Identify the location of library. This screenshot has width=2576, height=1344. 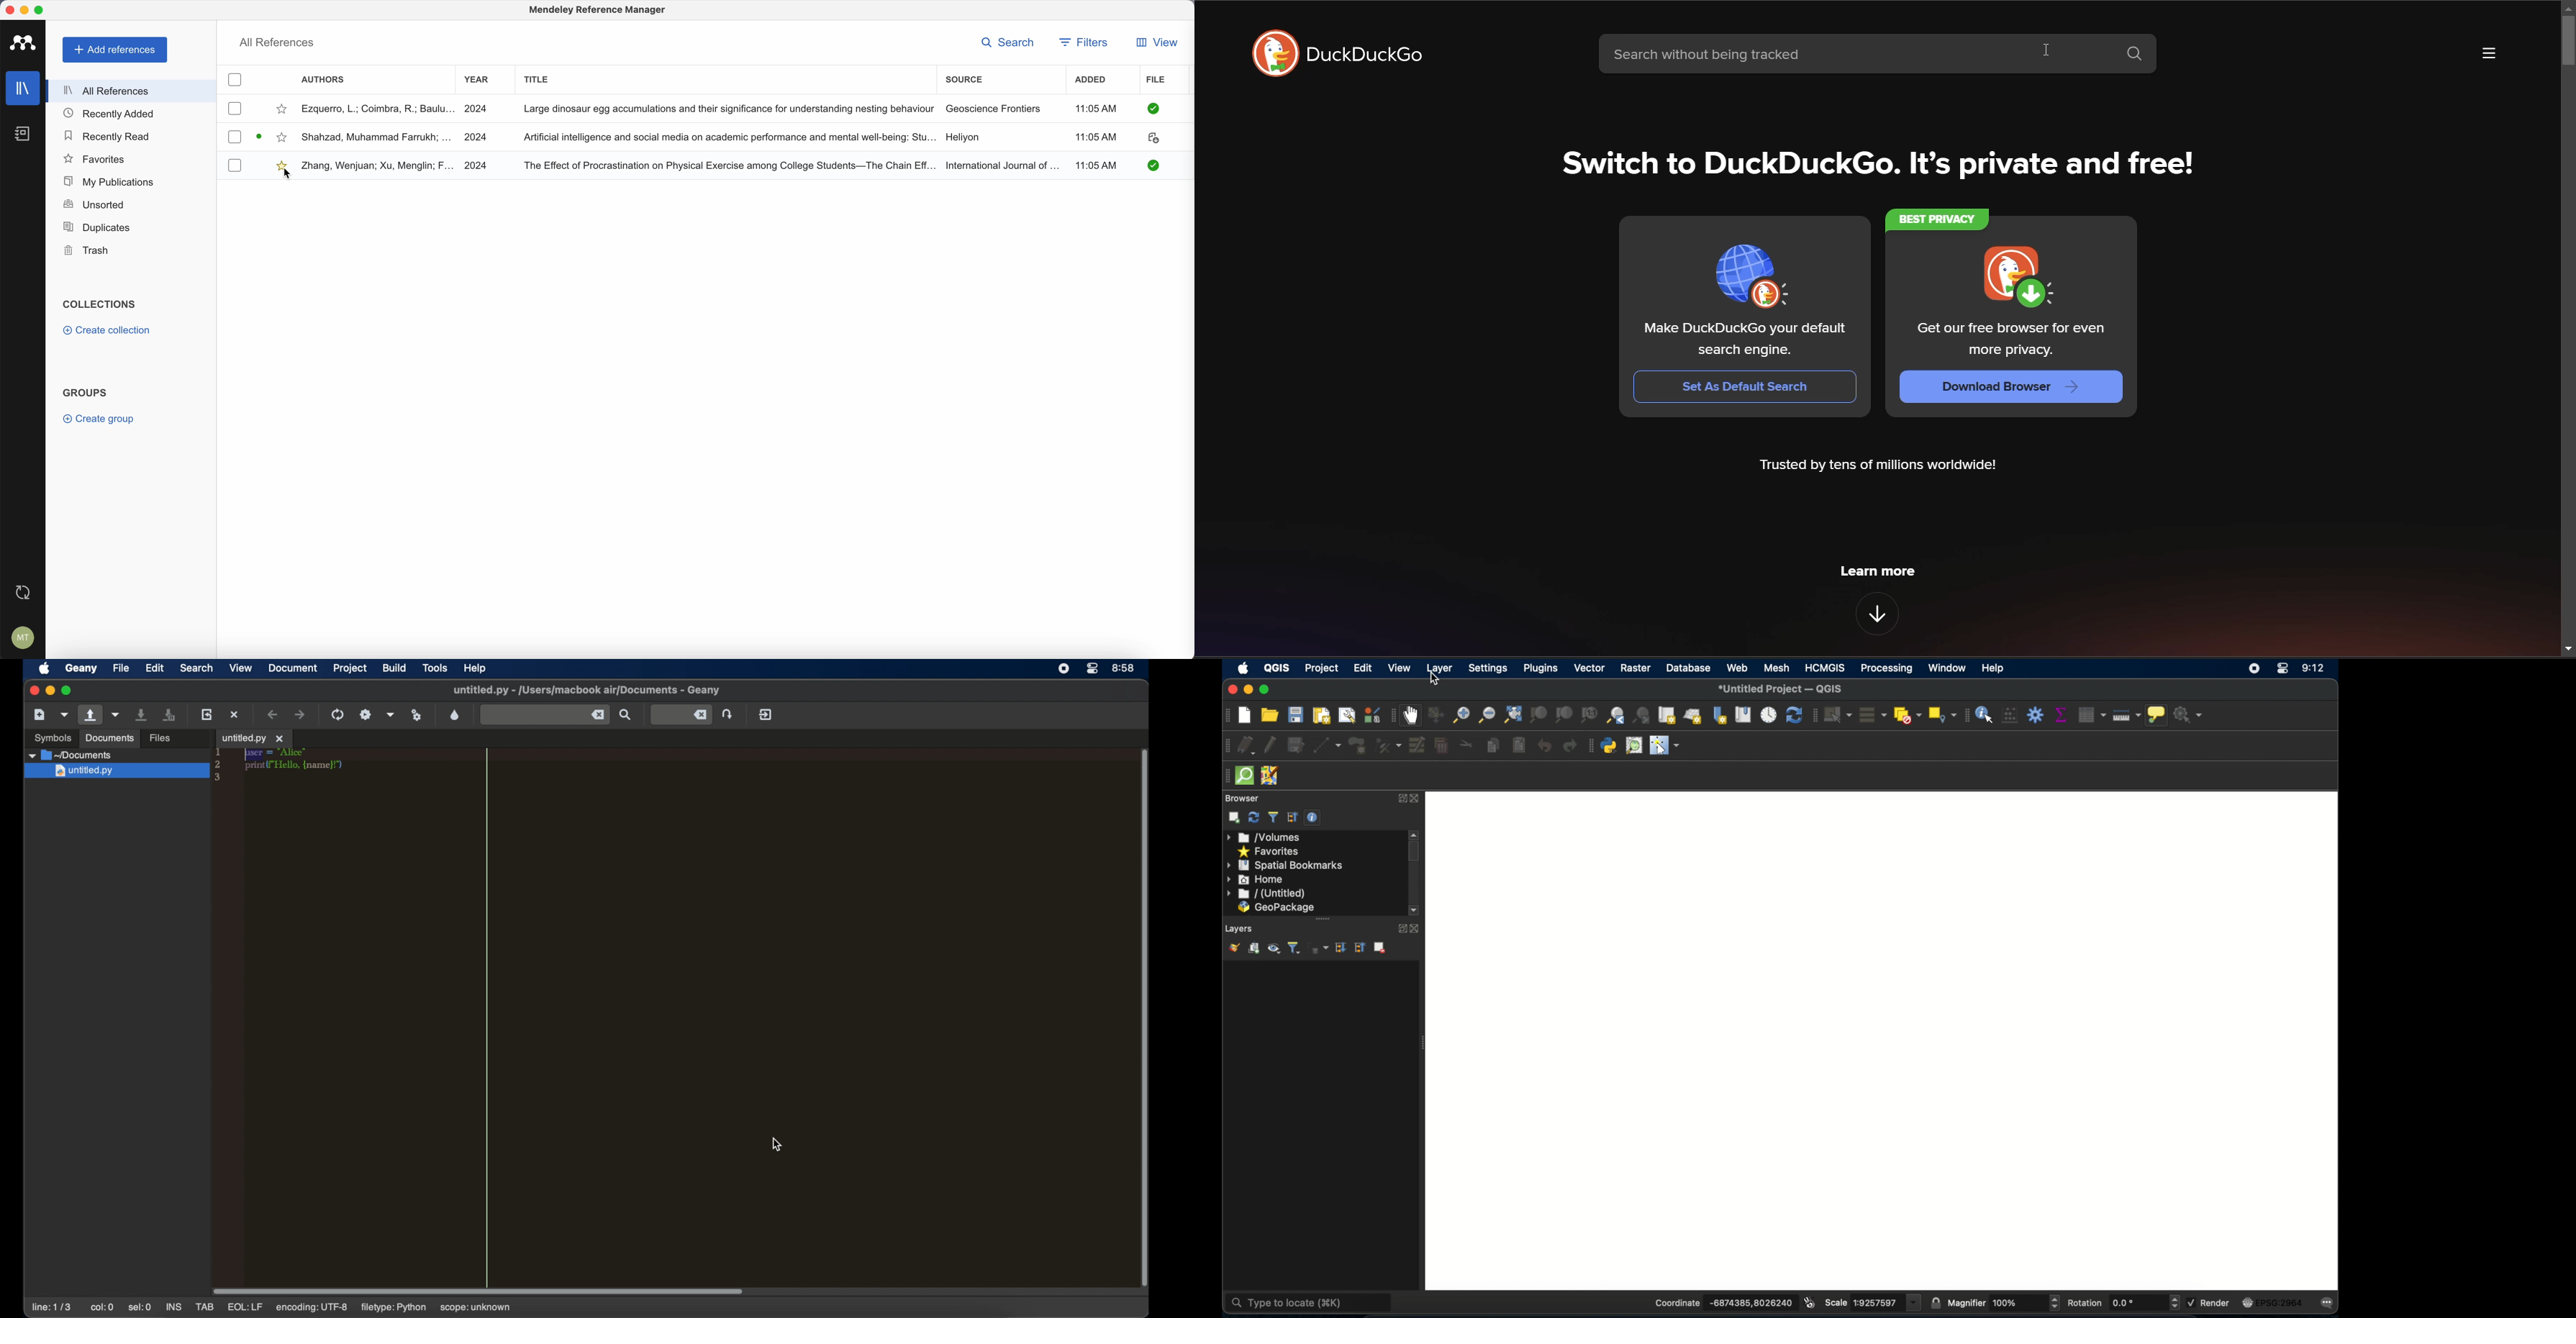
(24, 90).